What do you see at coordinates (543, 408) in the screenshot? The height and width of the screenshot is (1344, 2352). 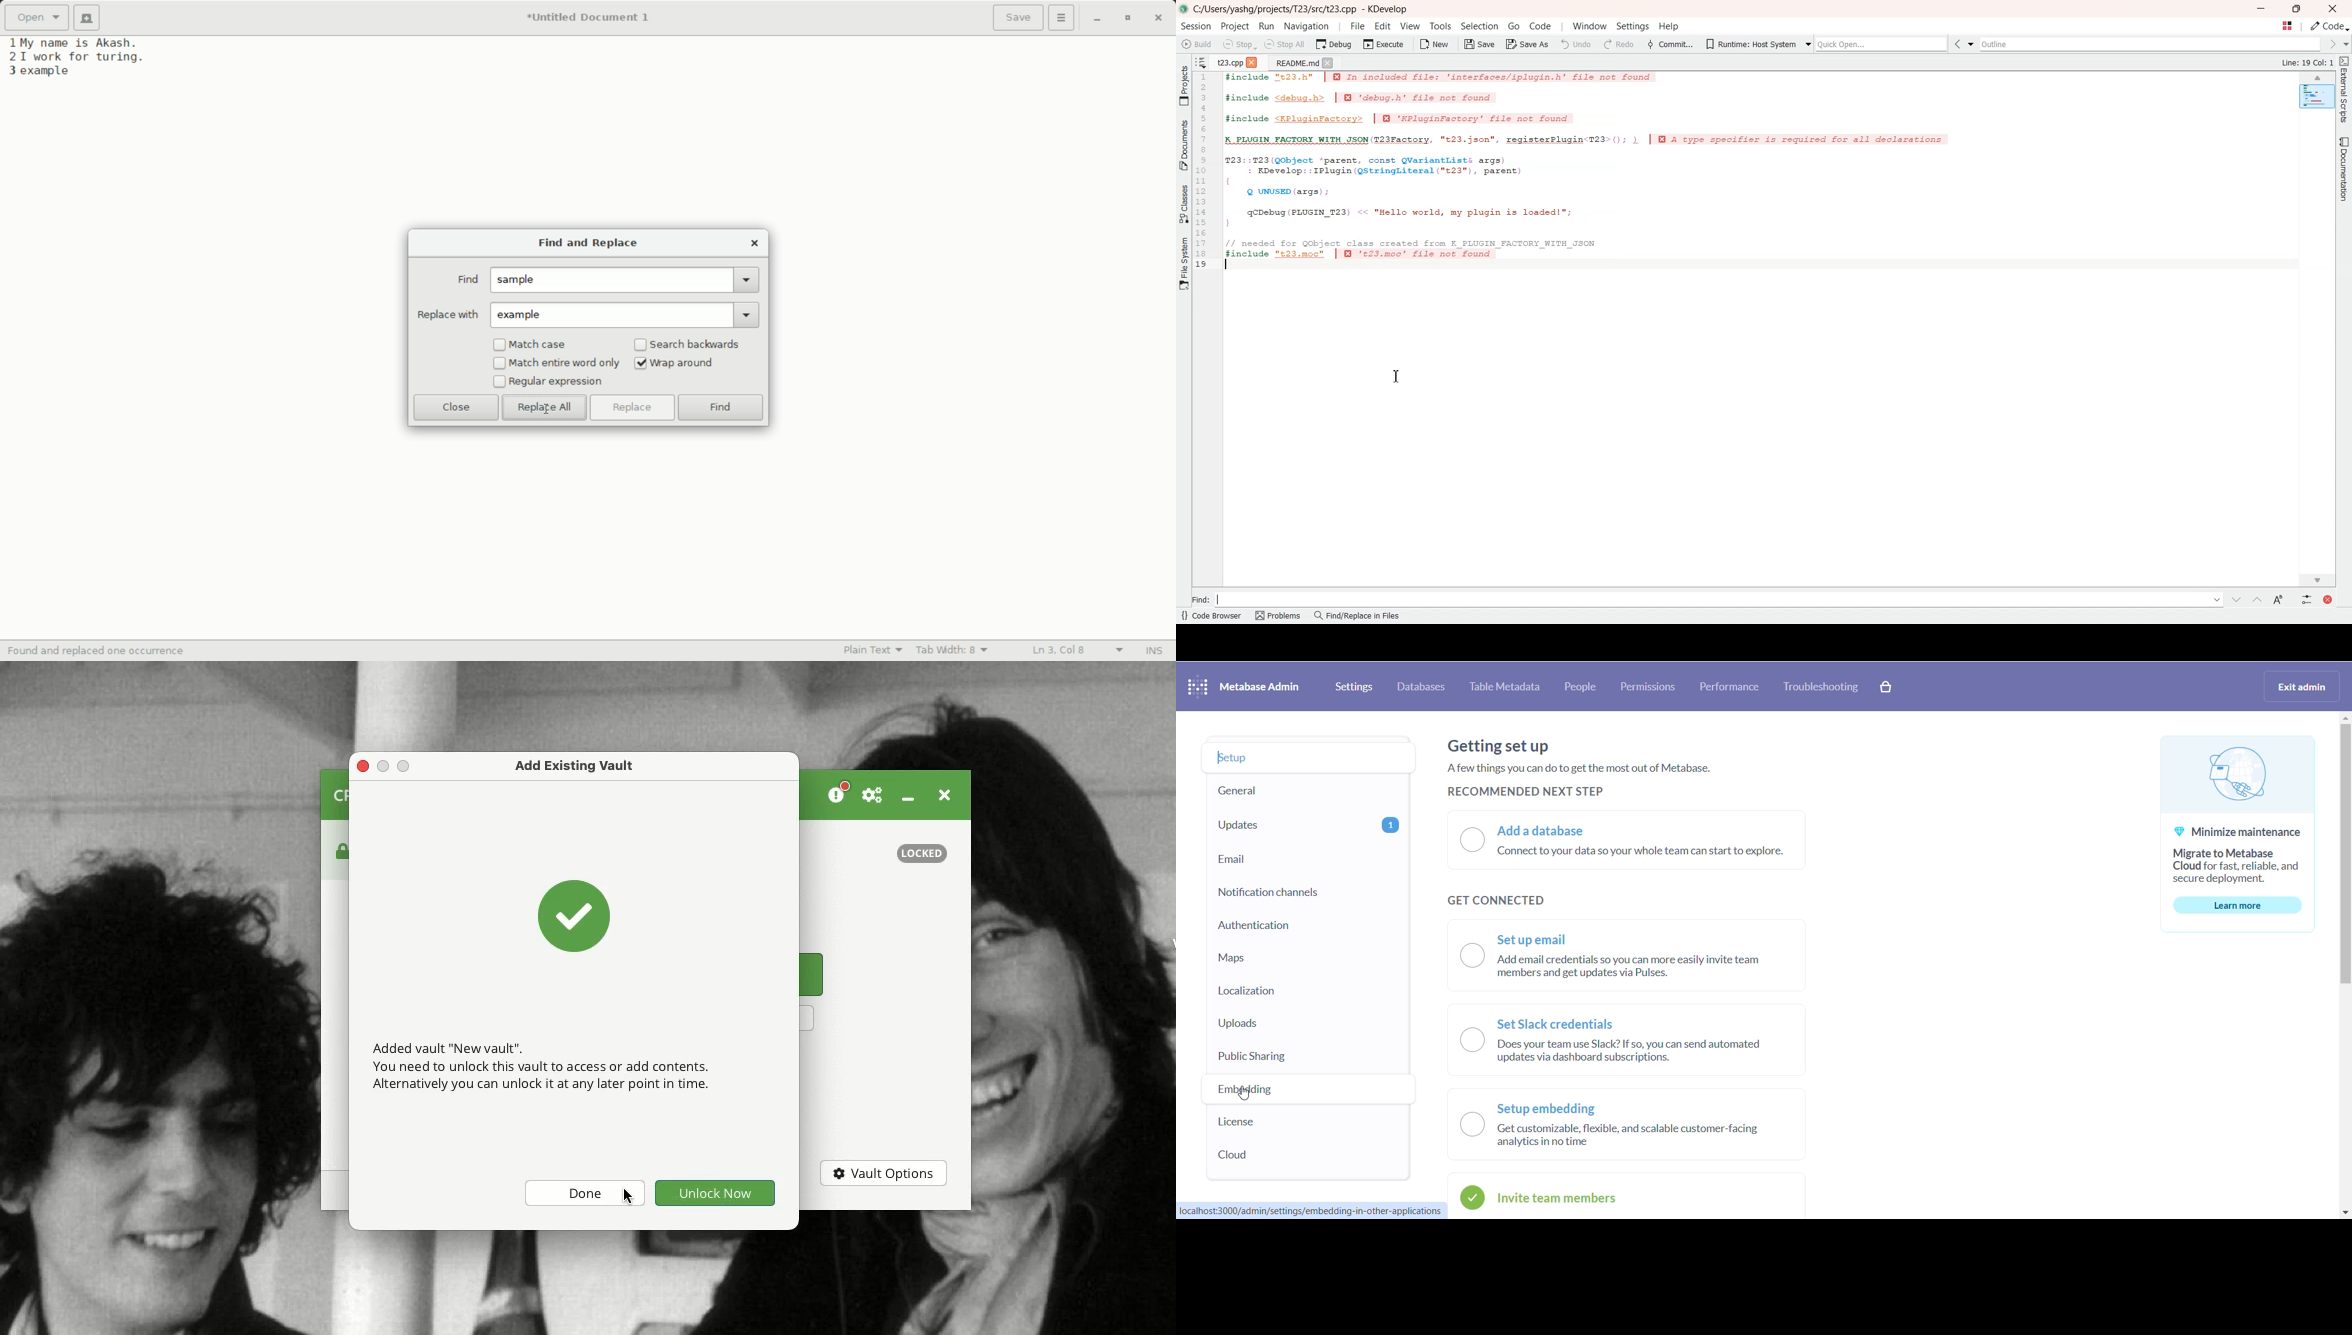 I see `replace all` at bounding box center [543, 408].